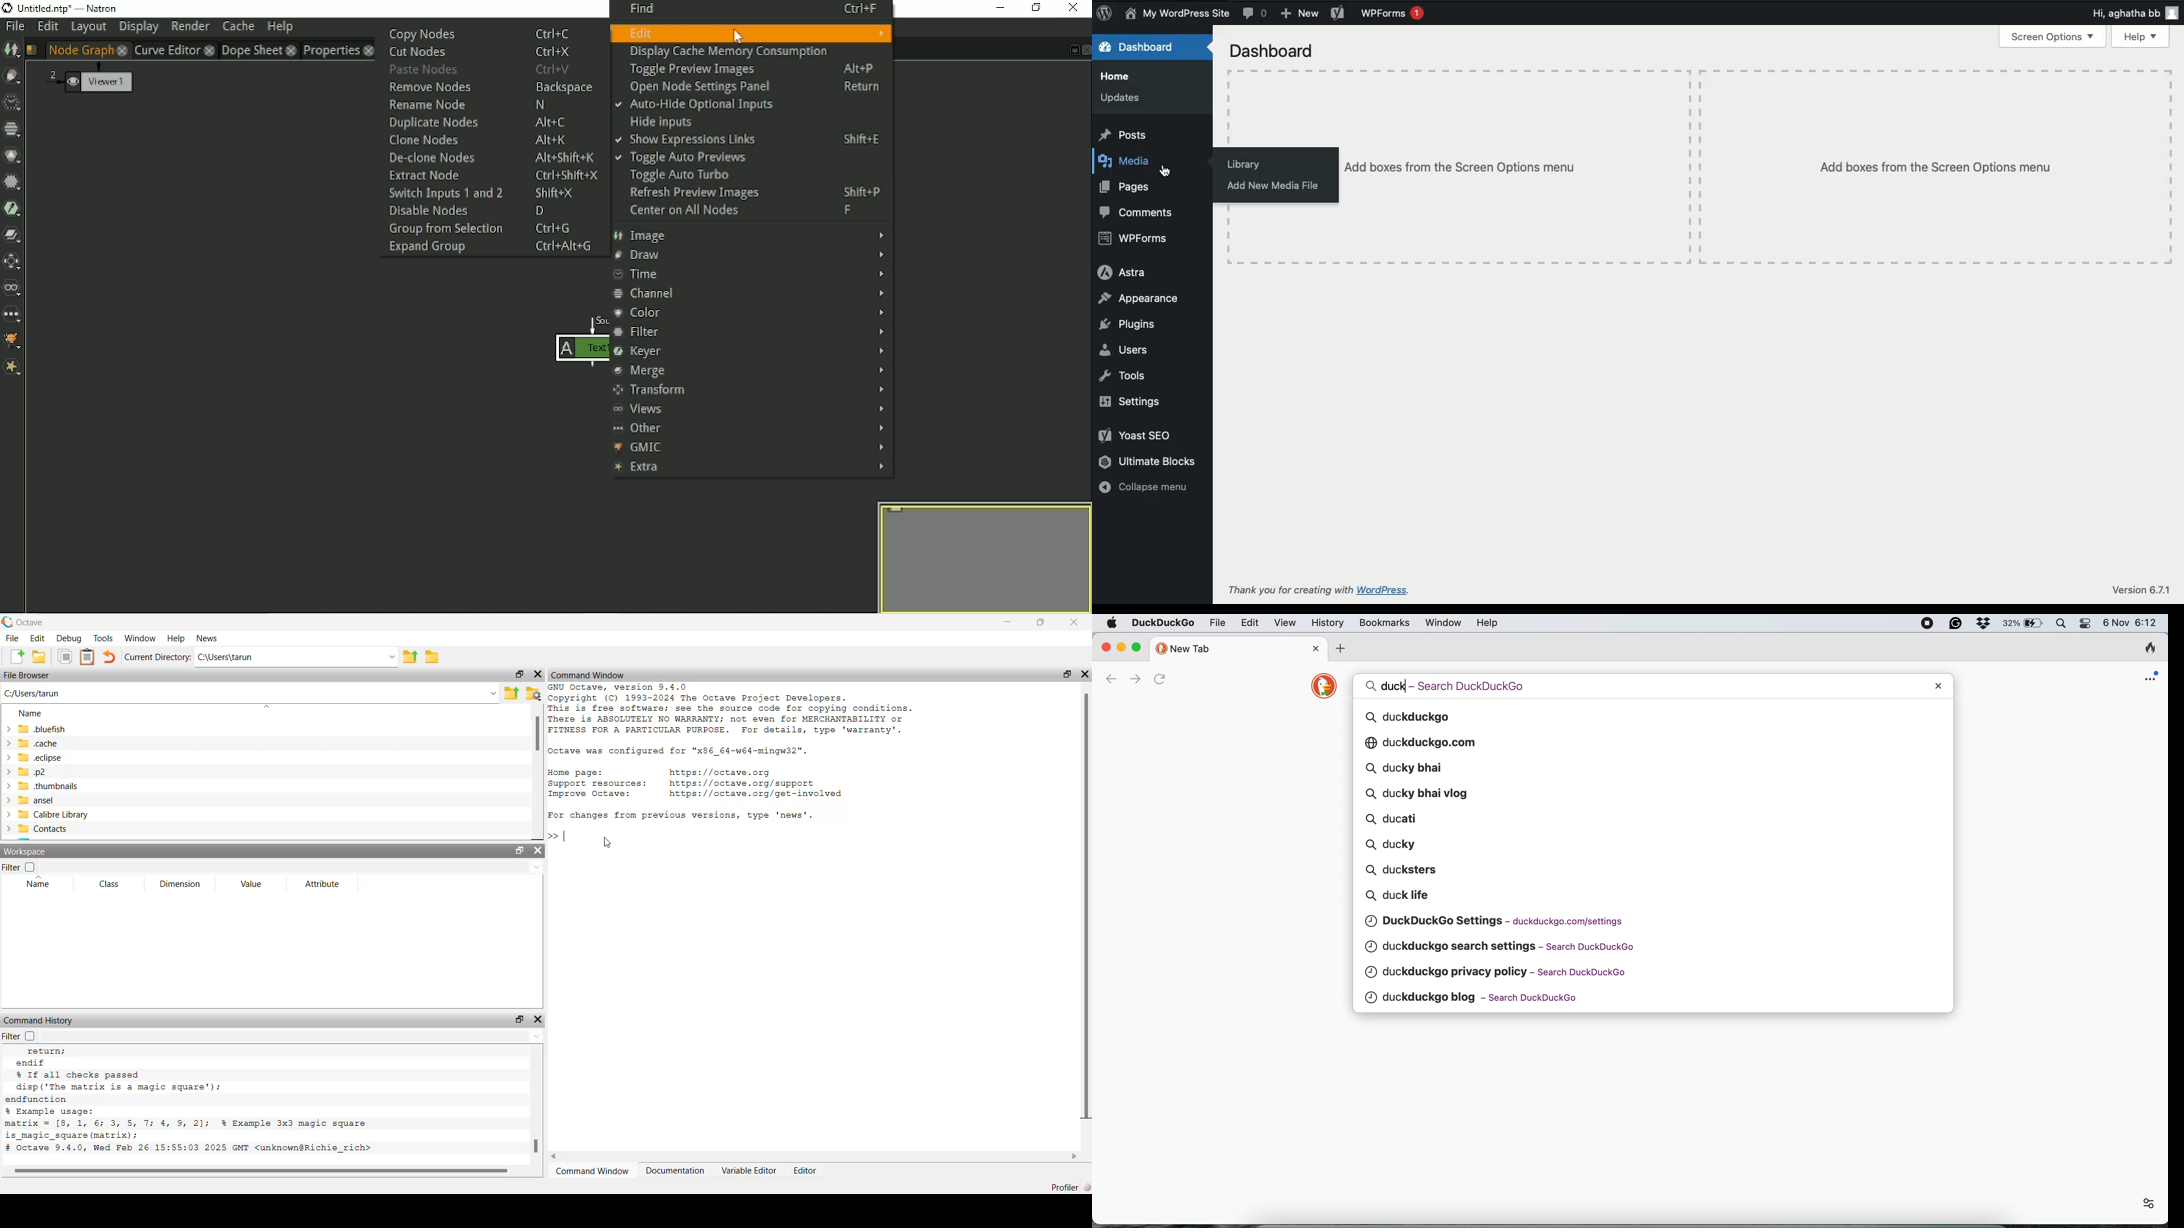 The width and height of the screenshot is (2184, 1232). What do you see at coordinates (7, 621) in the screenshot?
I see `logo` at bounding box center [7, 621].